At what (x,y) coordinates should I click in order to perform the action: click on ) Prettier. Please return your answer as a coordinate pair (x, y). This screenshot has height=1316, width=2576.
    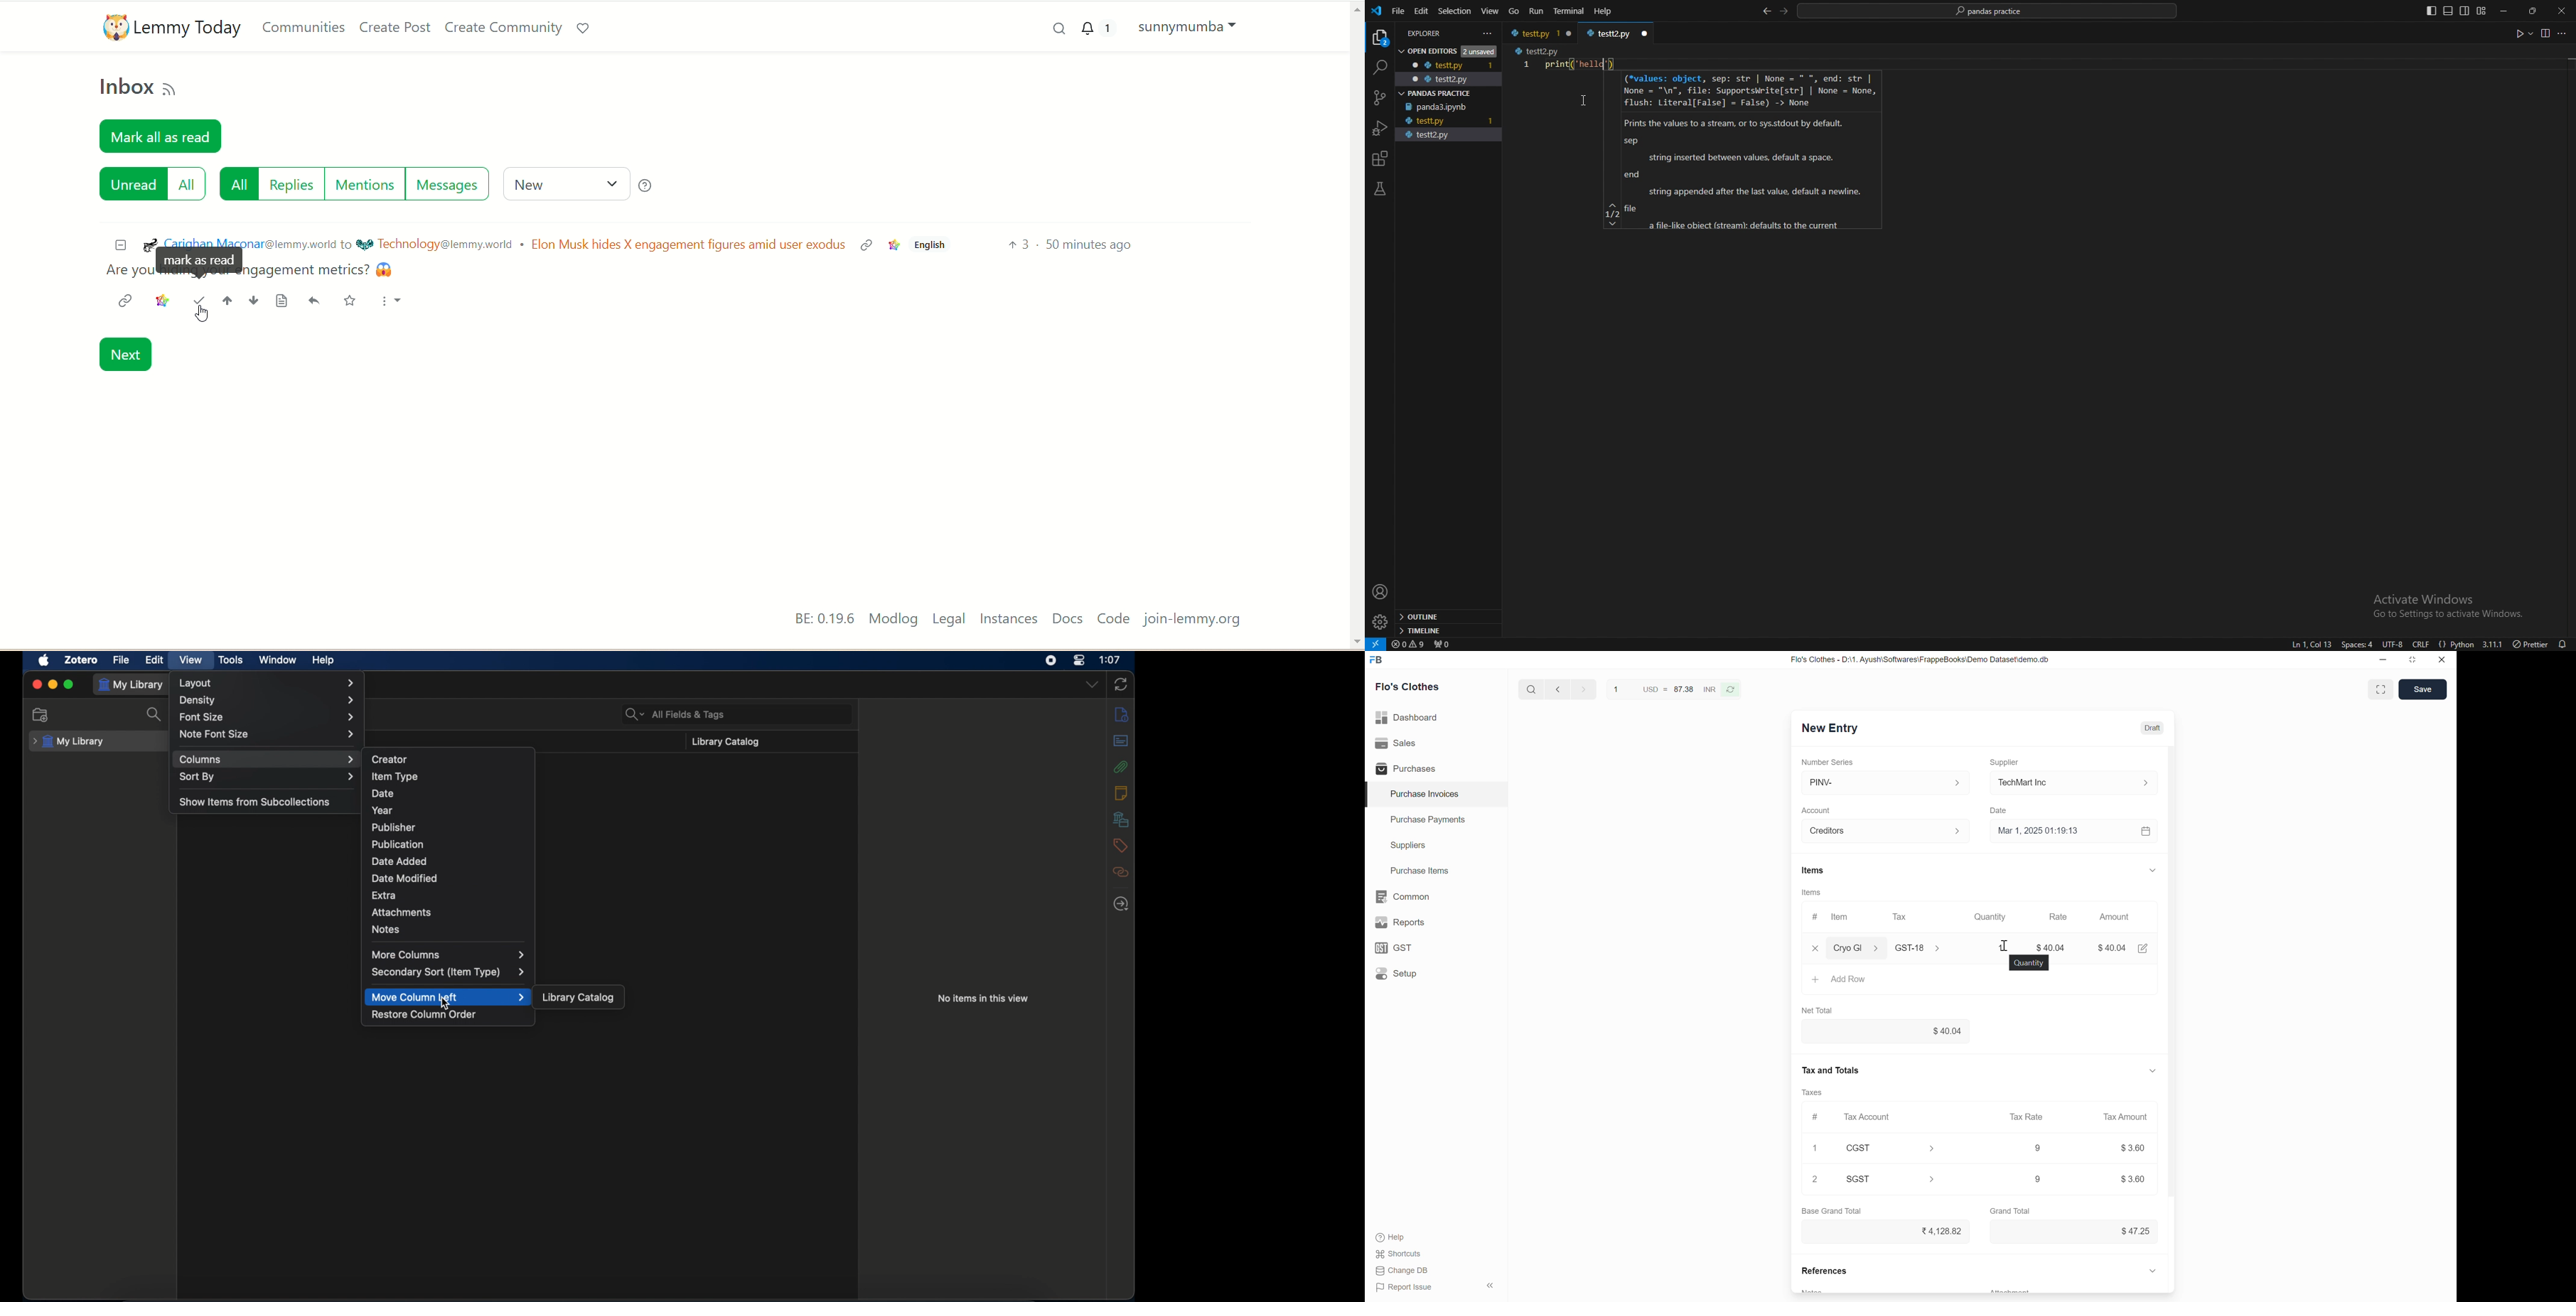
    Looking at the image, I should click on (2530, 643).